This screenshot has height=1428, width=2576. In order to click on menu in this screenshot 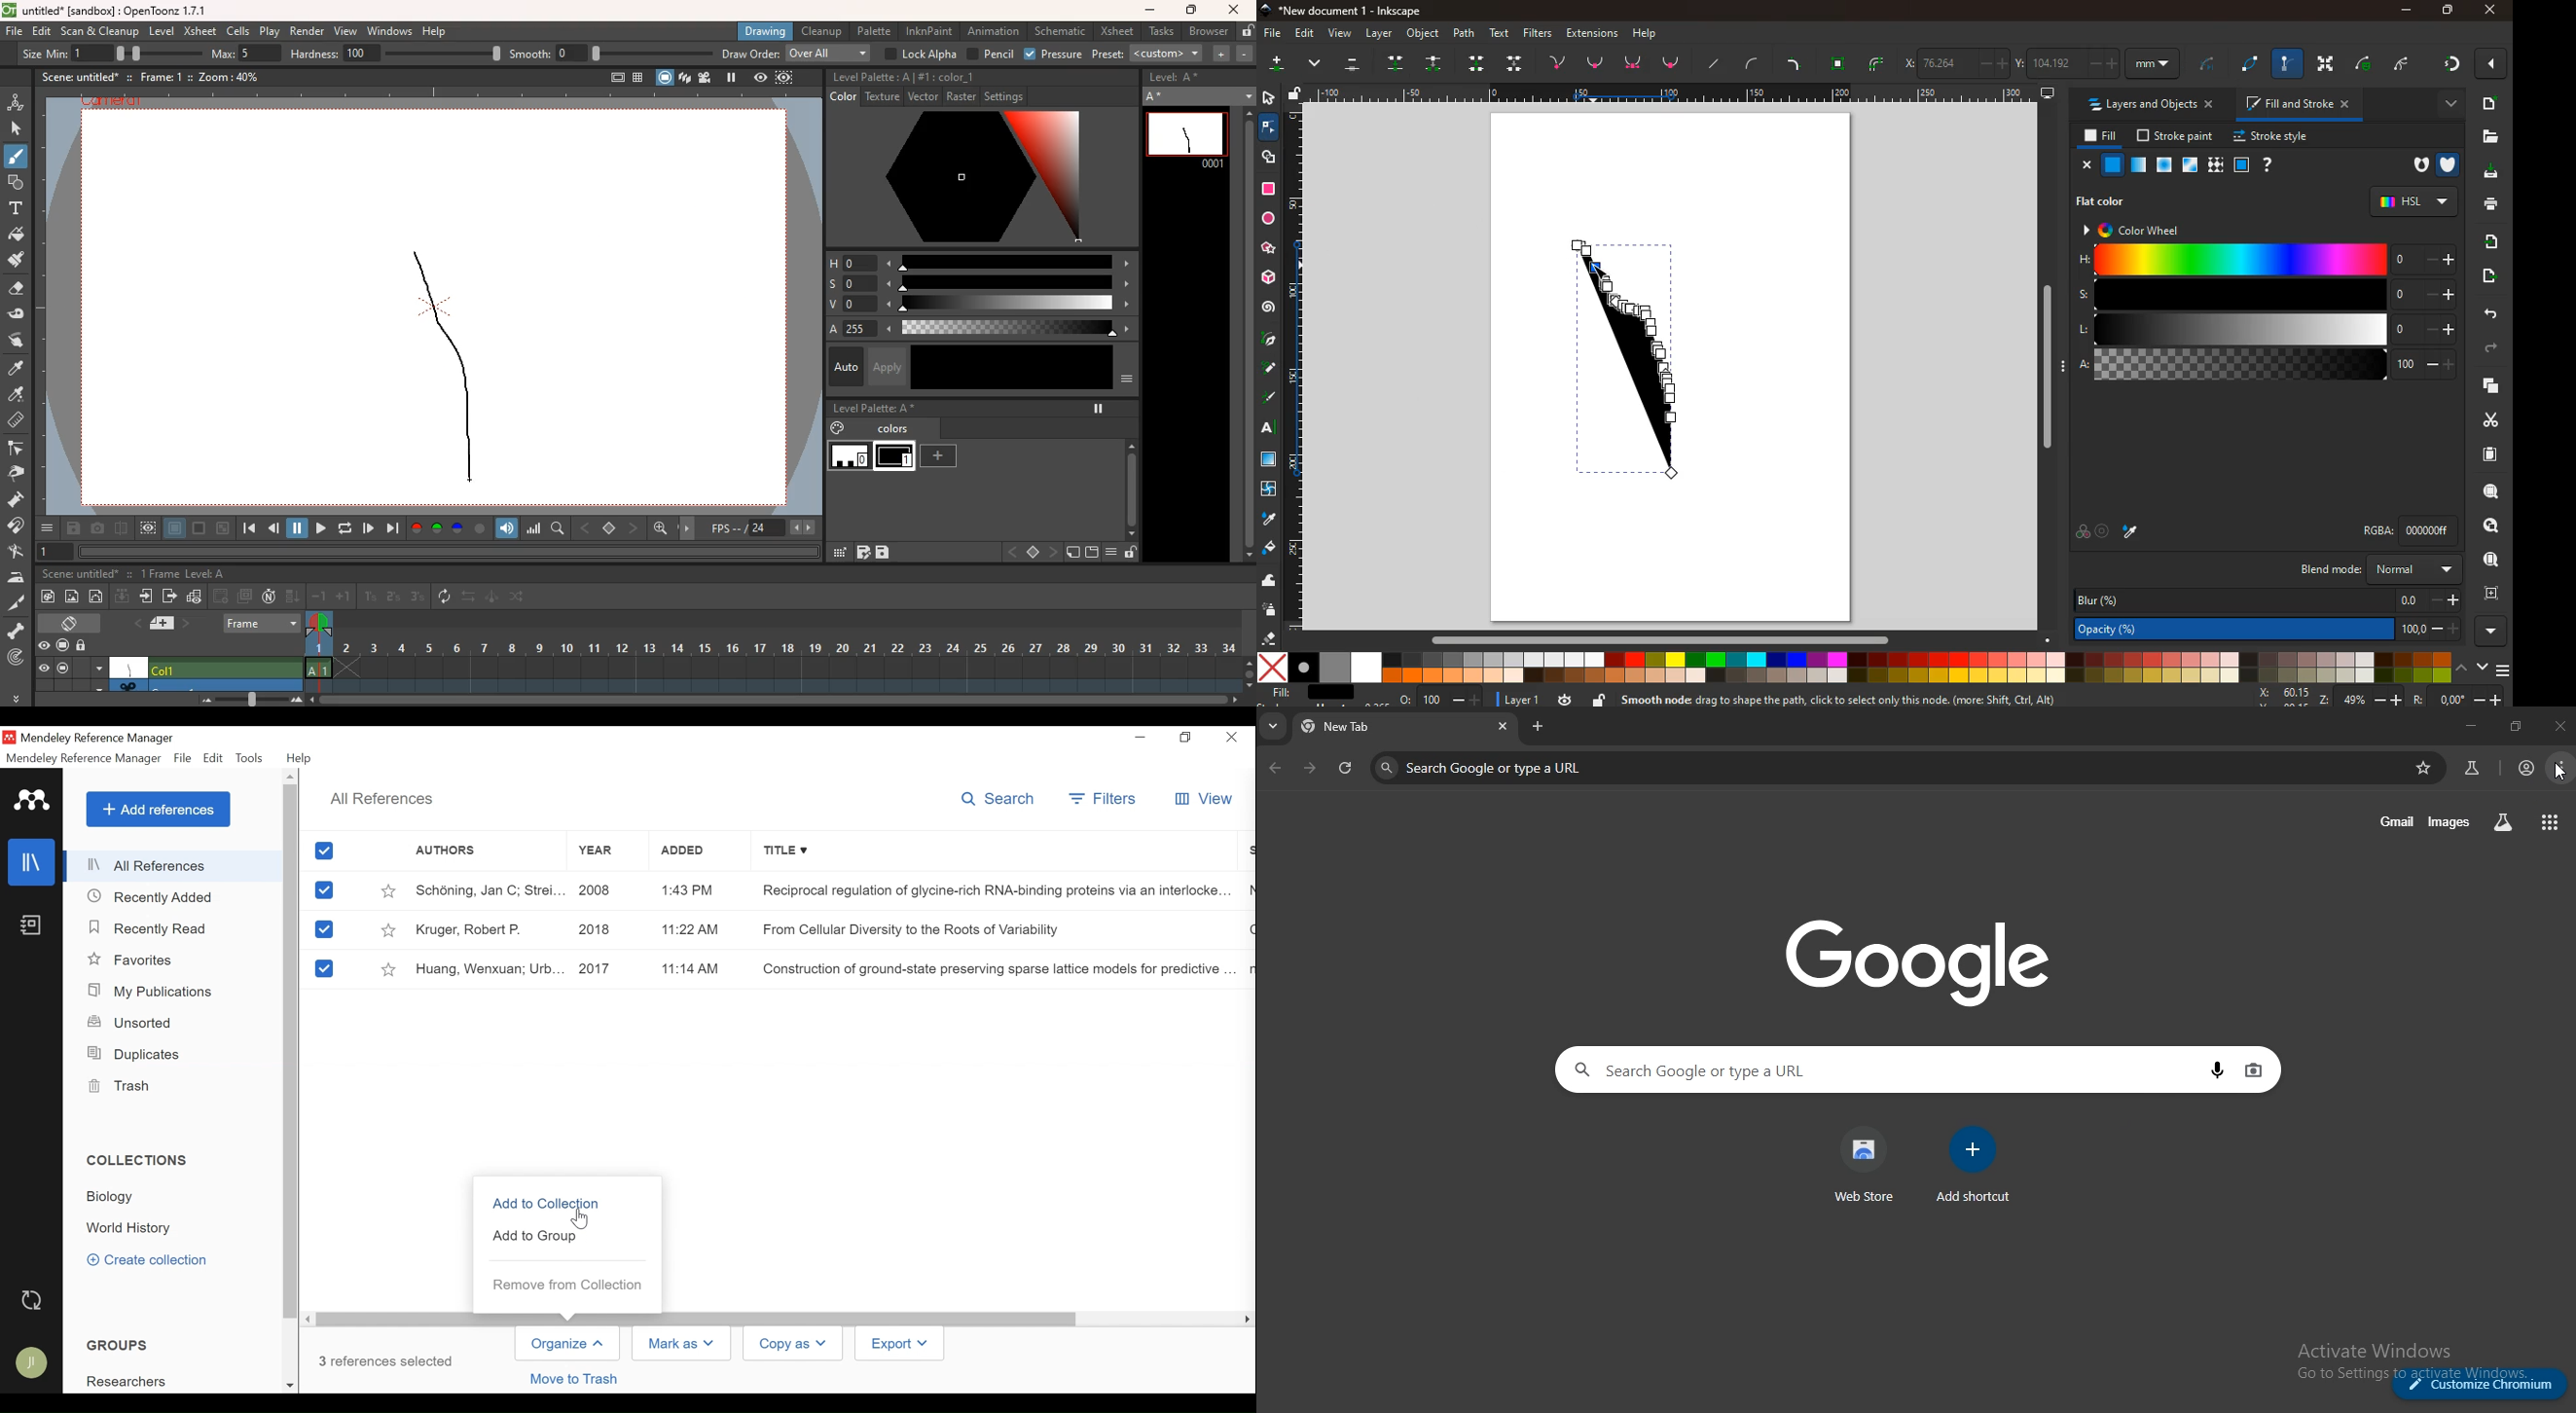, I will do `click(1126, 383)`.